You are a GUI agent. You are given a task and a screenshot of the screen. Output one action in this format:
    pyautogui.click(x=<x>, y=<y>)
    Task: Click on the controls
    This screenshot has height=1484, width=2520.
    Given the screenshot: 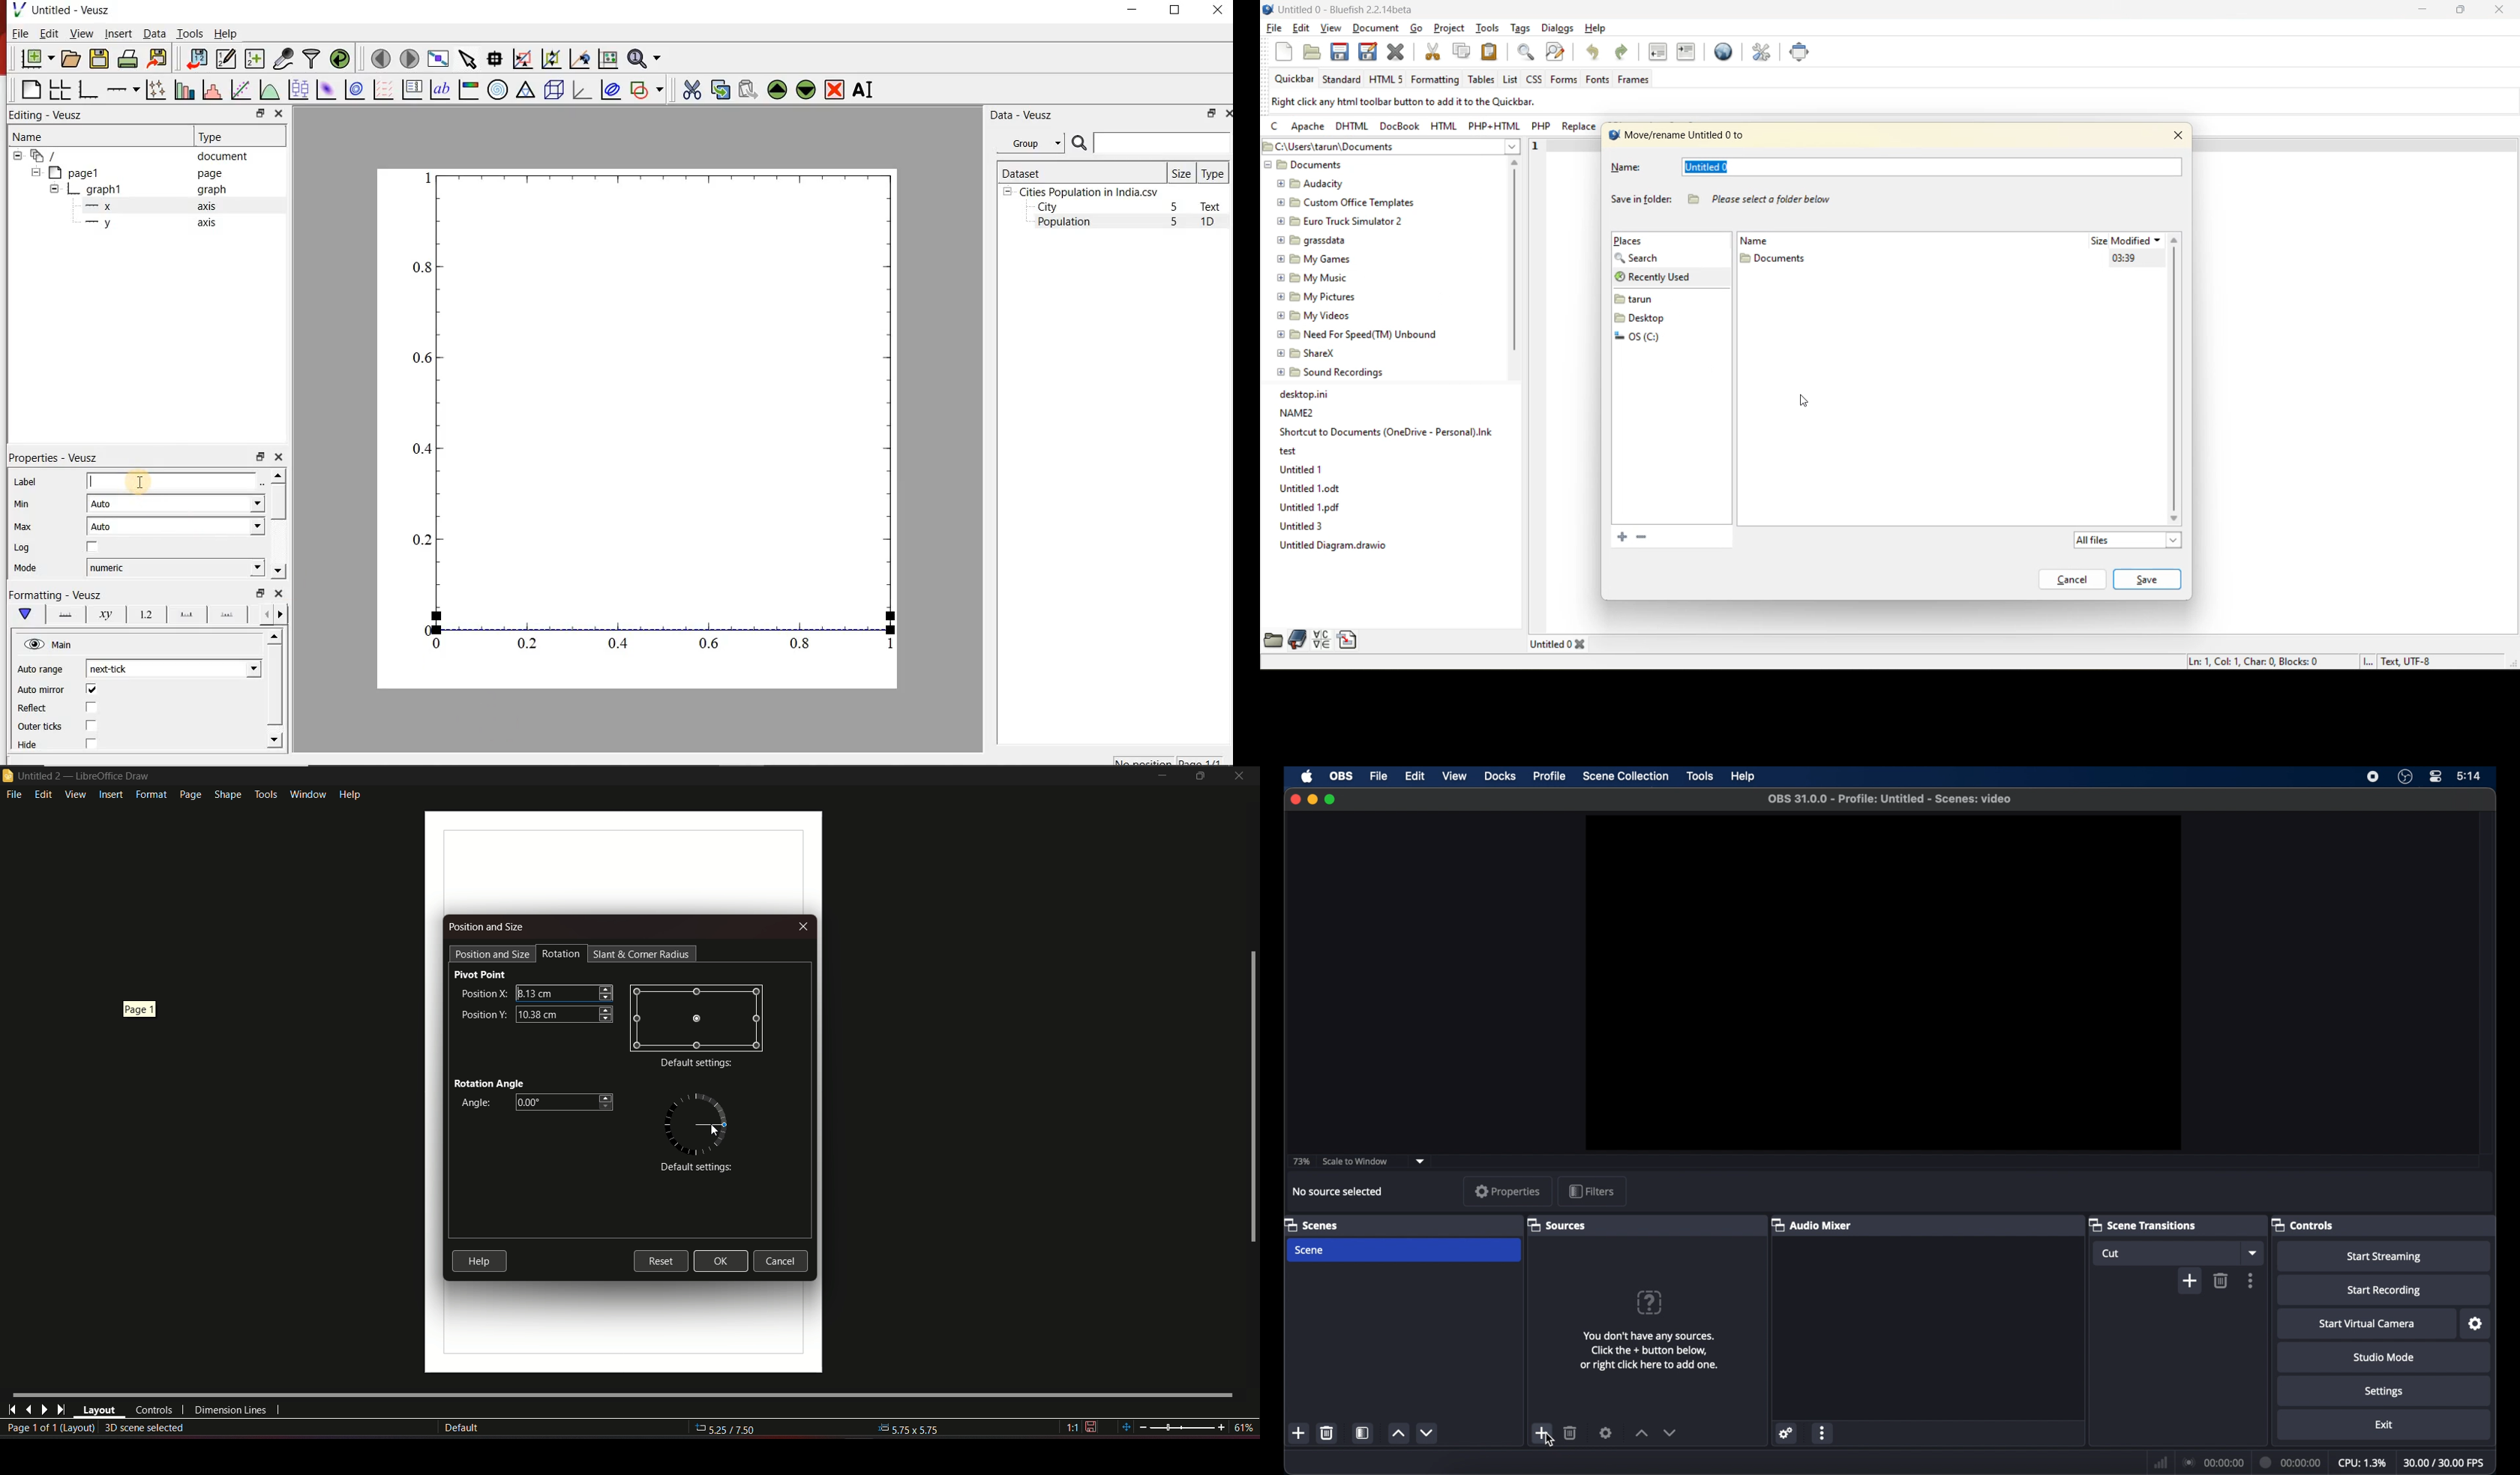 What is the action you would take?
    pyautogui.click(x=2303, y=1224)
    